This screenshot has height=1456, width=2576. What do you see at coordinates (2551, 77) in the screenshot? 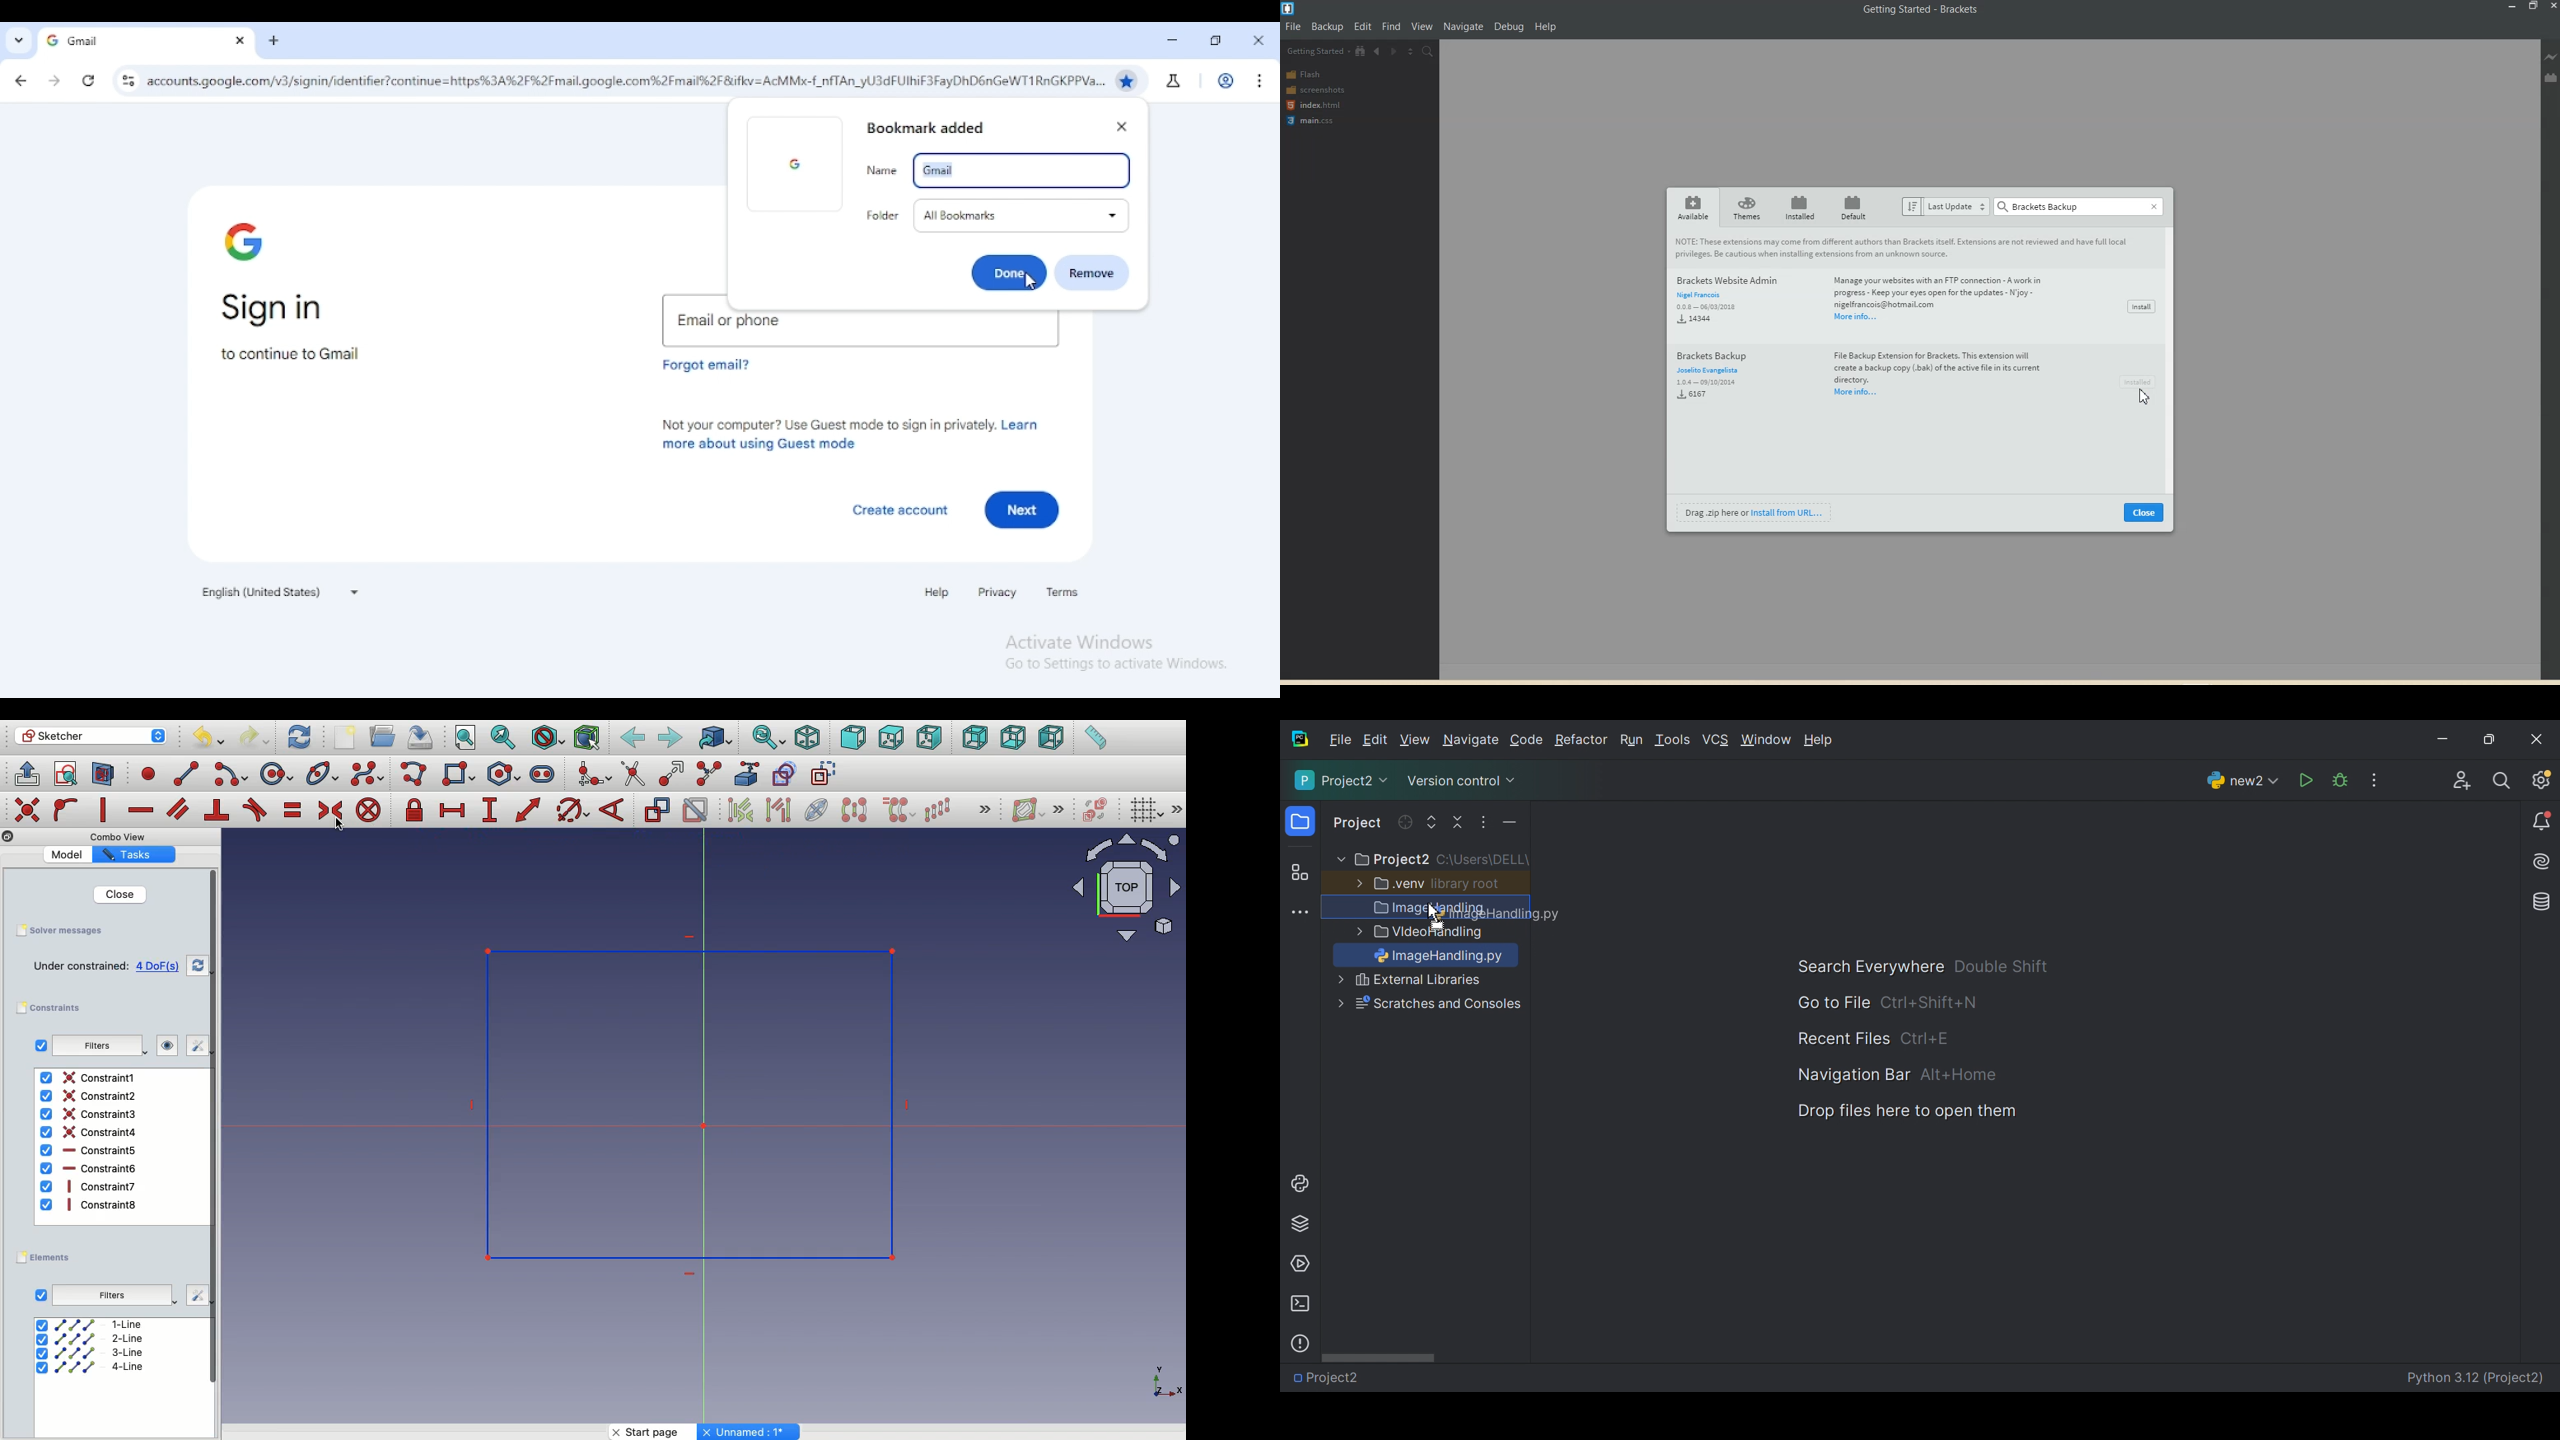
I see `Extension manager` at bounding box center [2551, 77].